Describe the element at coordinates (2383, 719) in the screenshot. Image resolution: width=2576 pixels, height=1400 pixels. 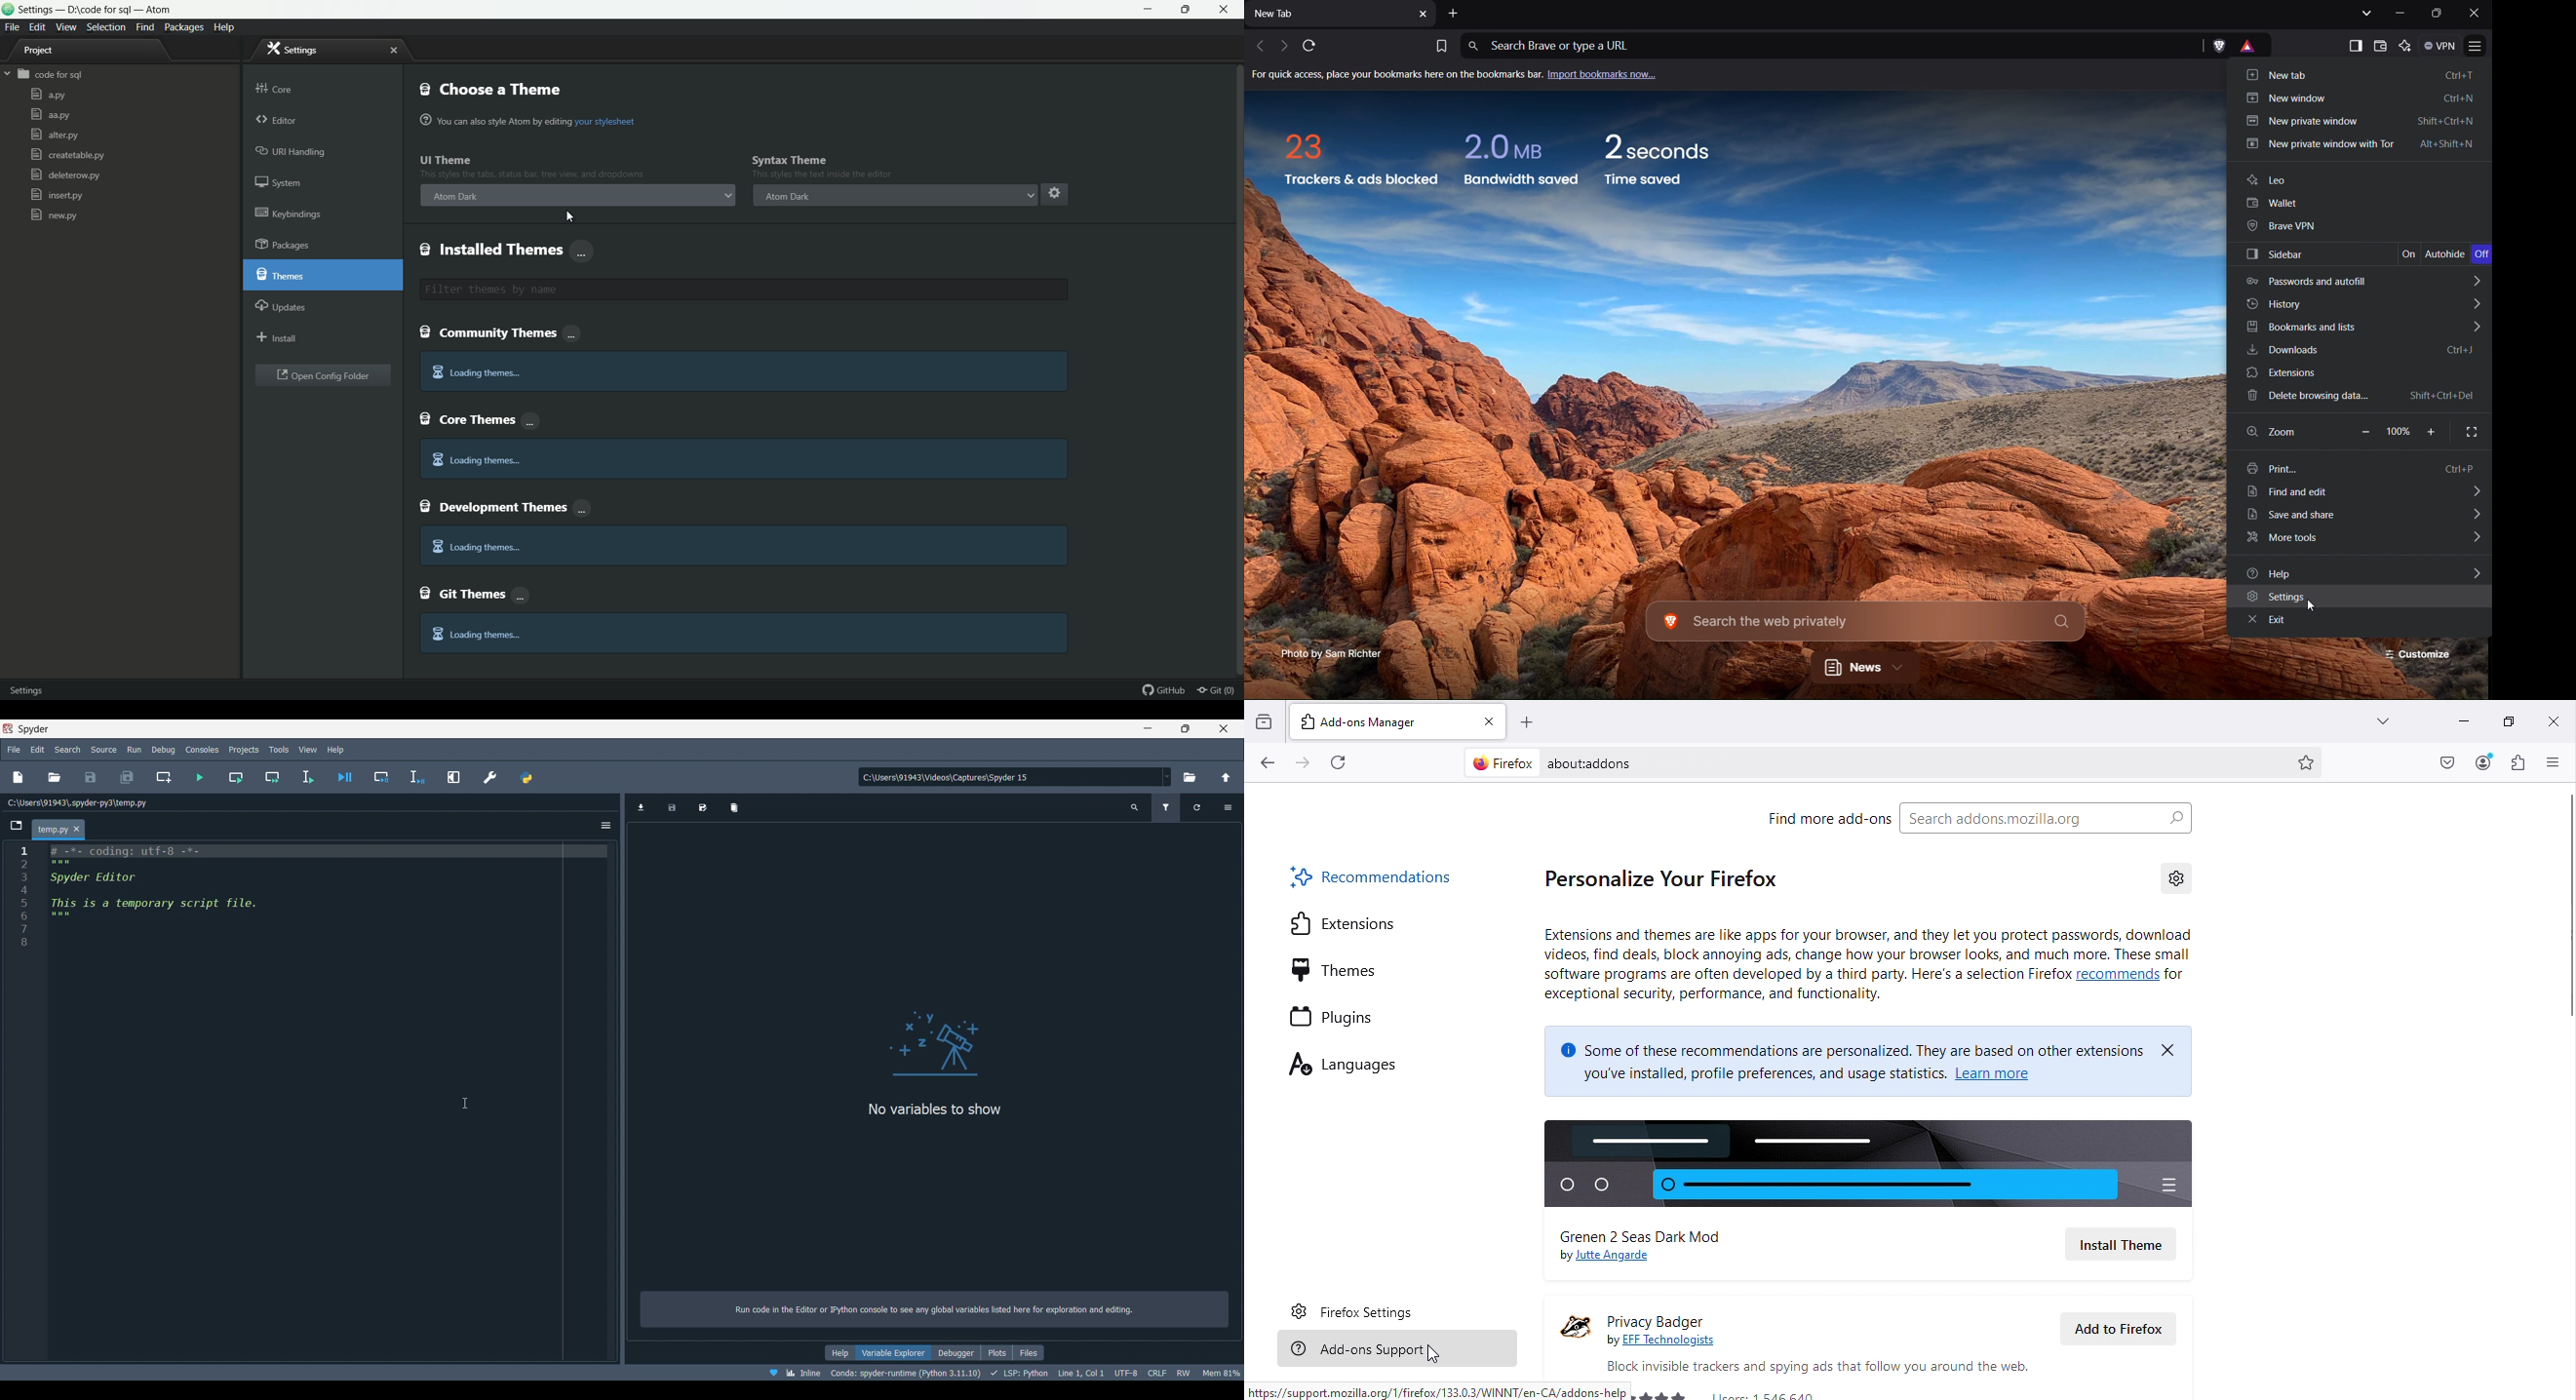
I see `List all tabs` at that location.